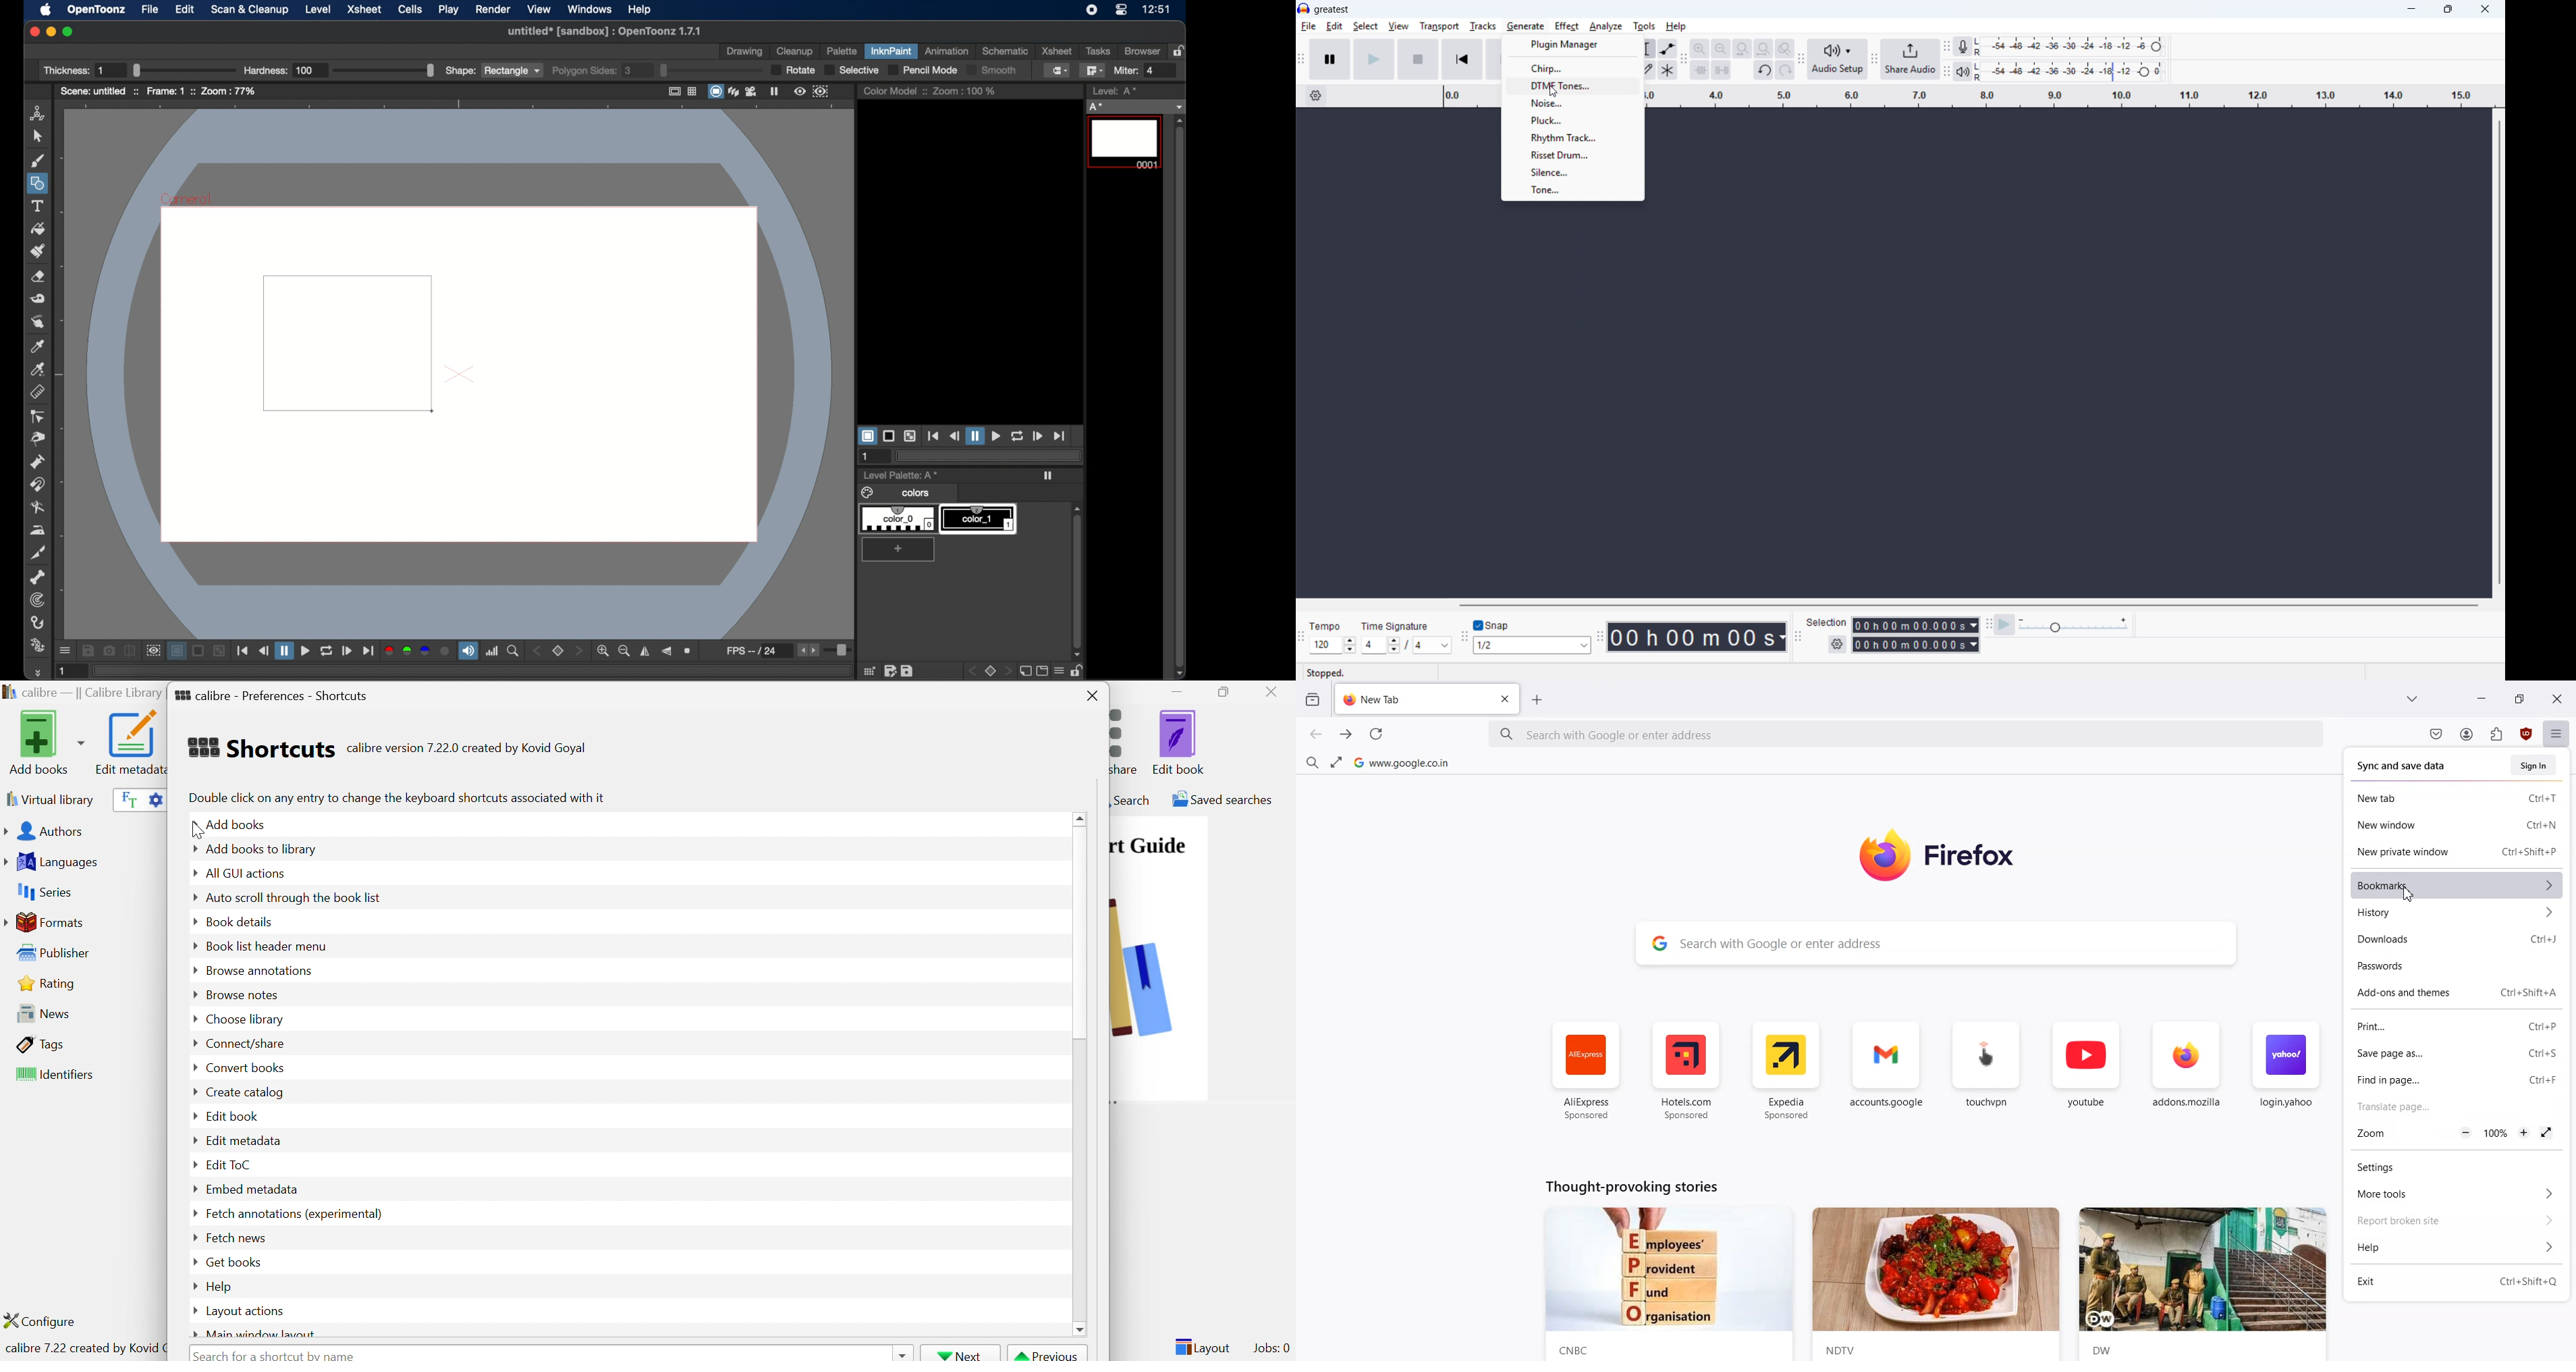 This screenshot has height=1372, width=2576. What do you see at coordinates (1336, 761) in the screenshot?
I see `Fullscreen` at bounding box center [1336, 761].